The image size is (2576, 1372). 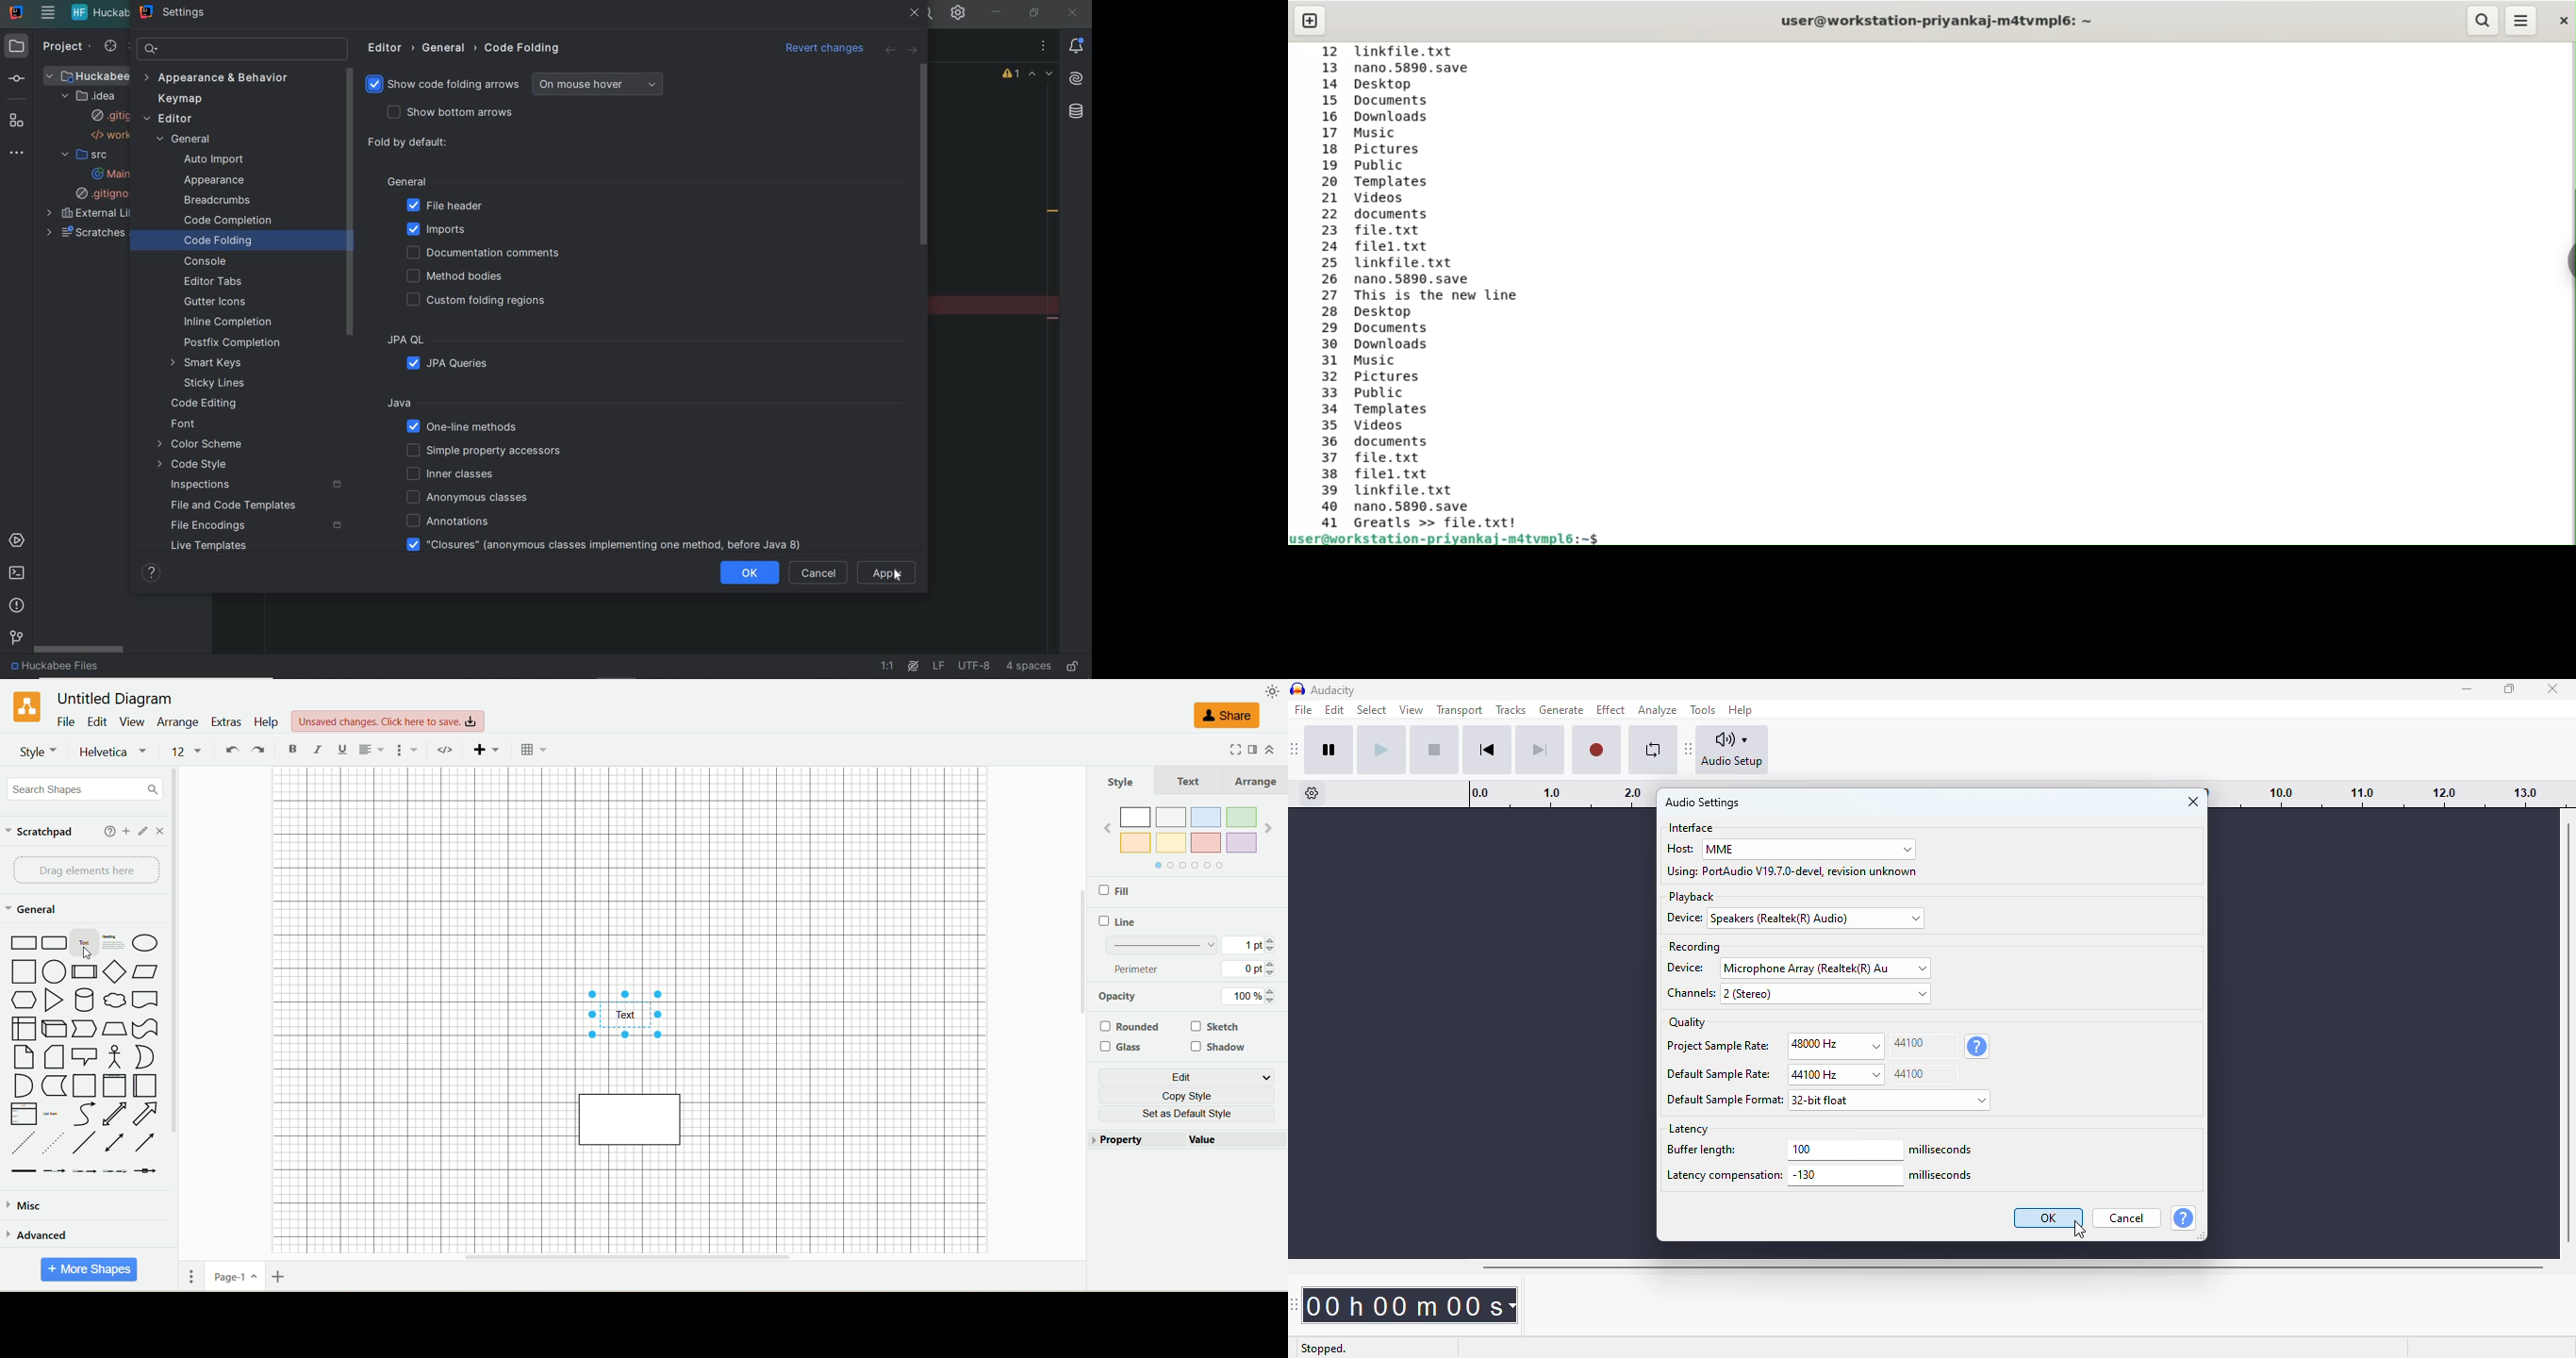 I want to click on select default sample format, so click(x=1891, y=1100).